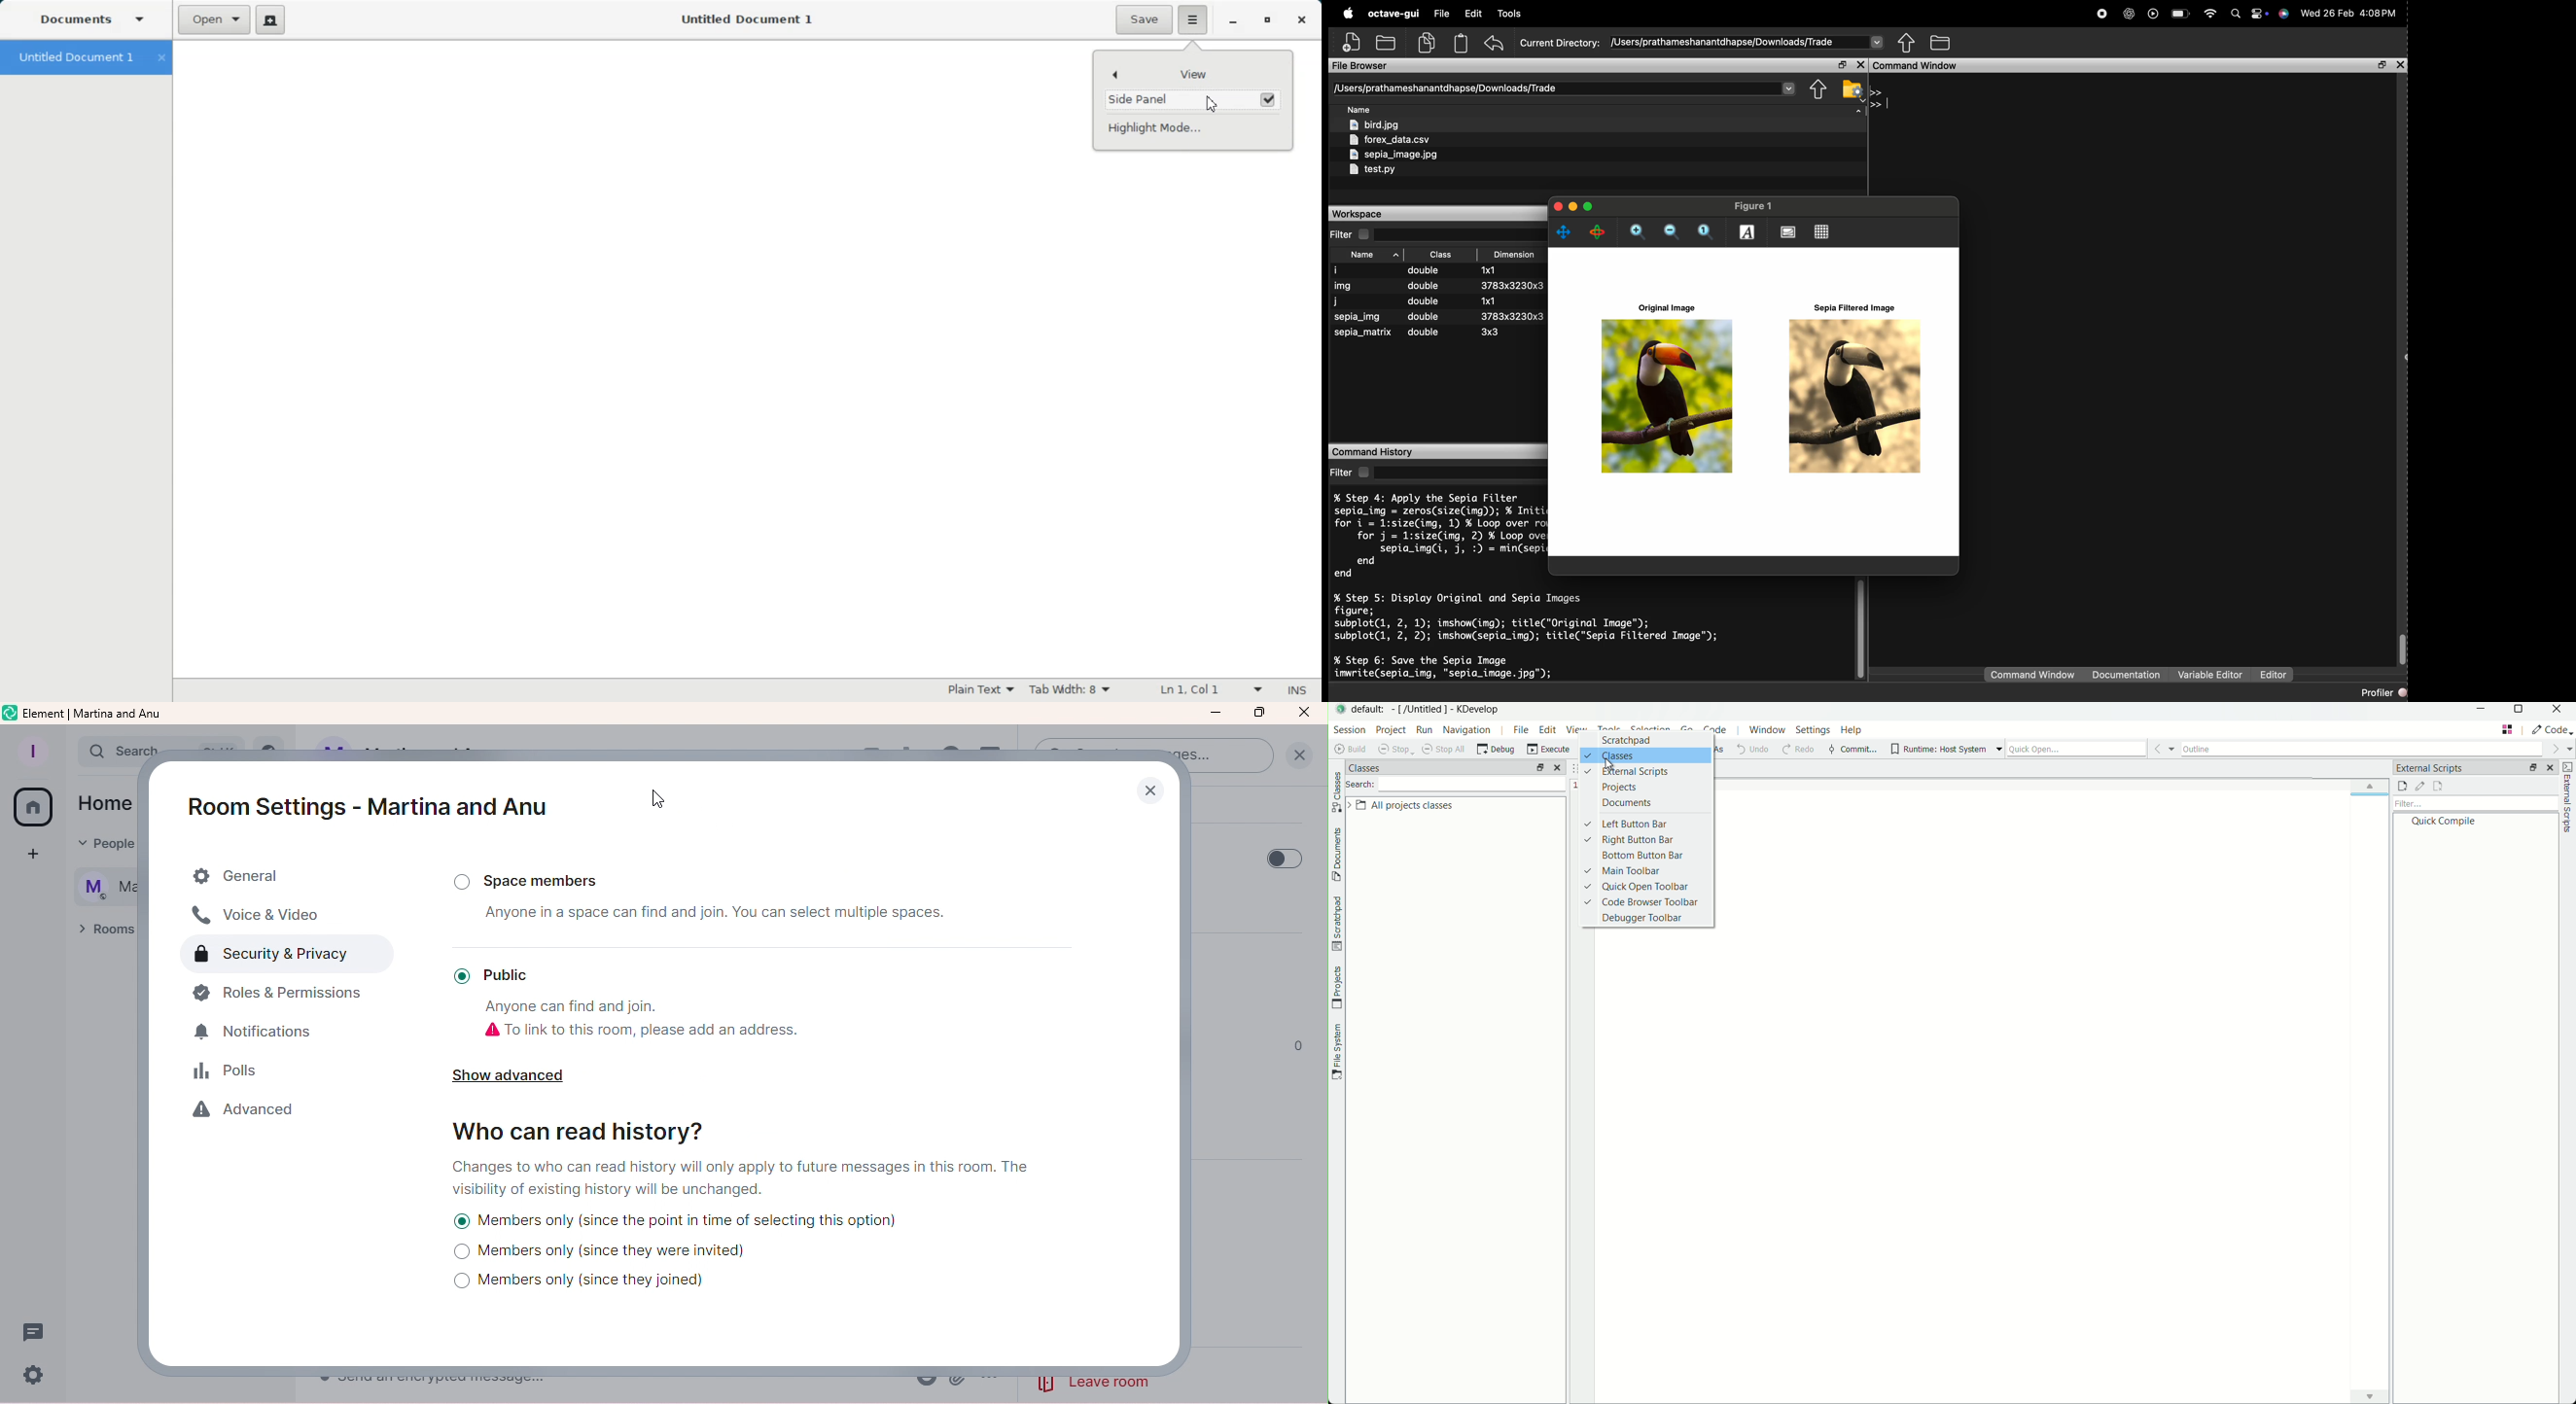 This screenshot has height=1428, width=2576. What do you see at coordinates (264, 1033) in the screenshot?
I see `Notifications` at bounding box center [264, 1033].